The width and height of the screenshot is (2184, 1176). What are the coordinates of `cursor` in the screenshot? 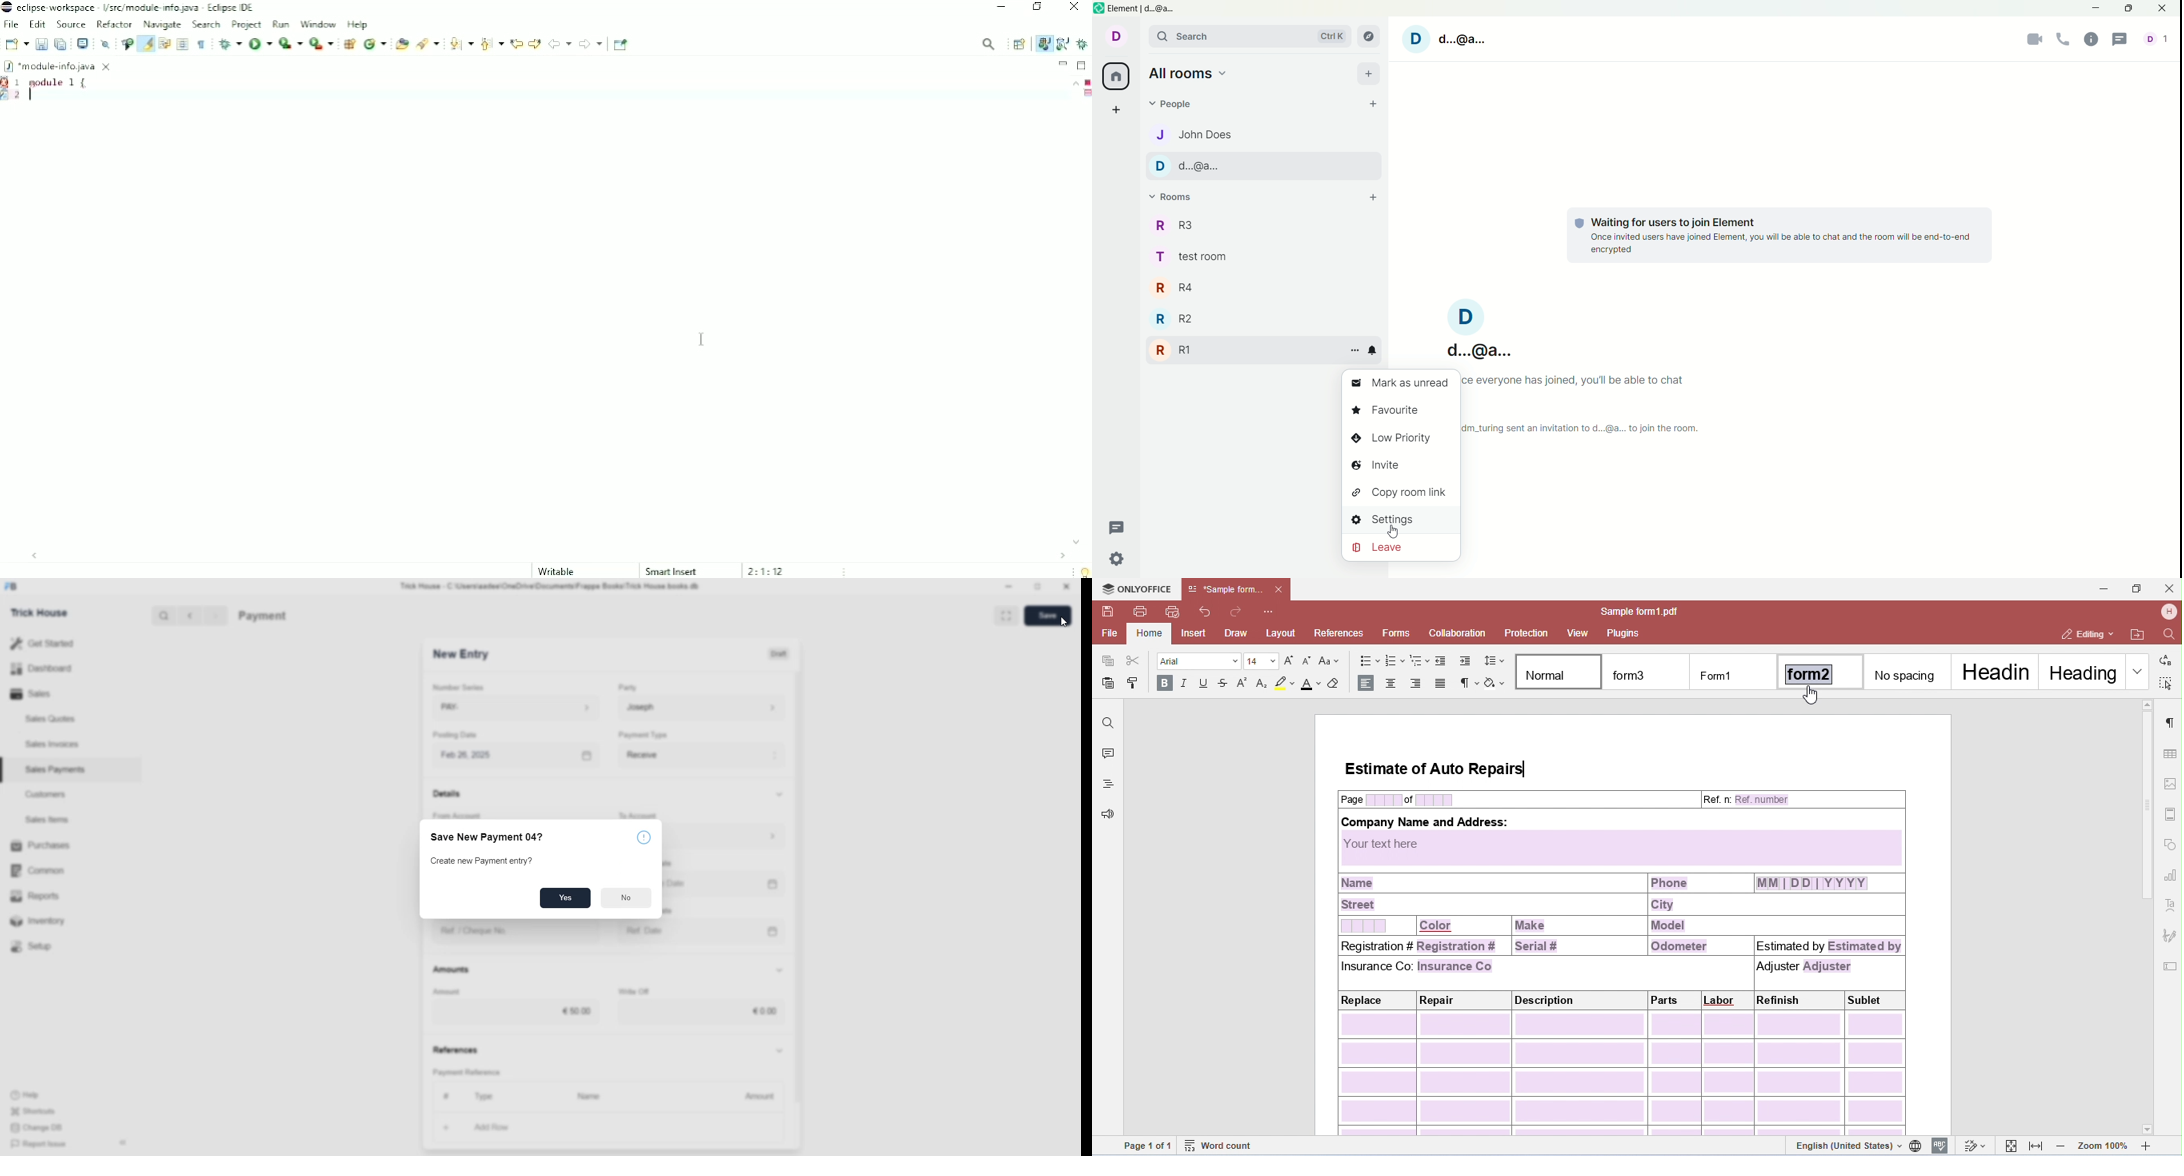 It's located at (1064, 623).